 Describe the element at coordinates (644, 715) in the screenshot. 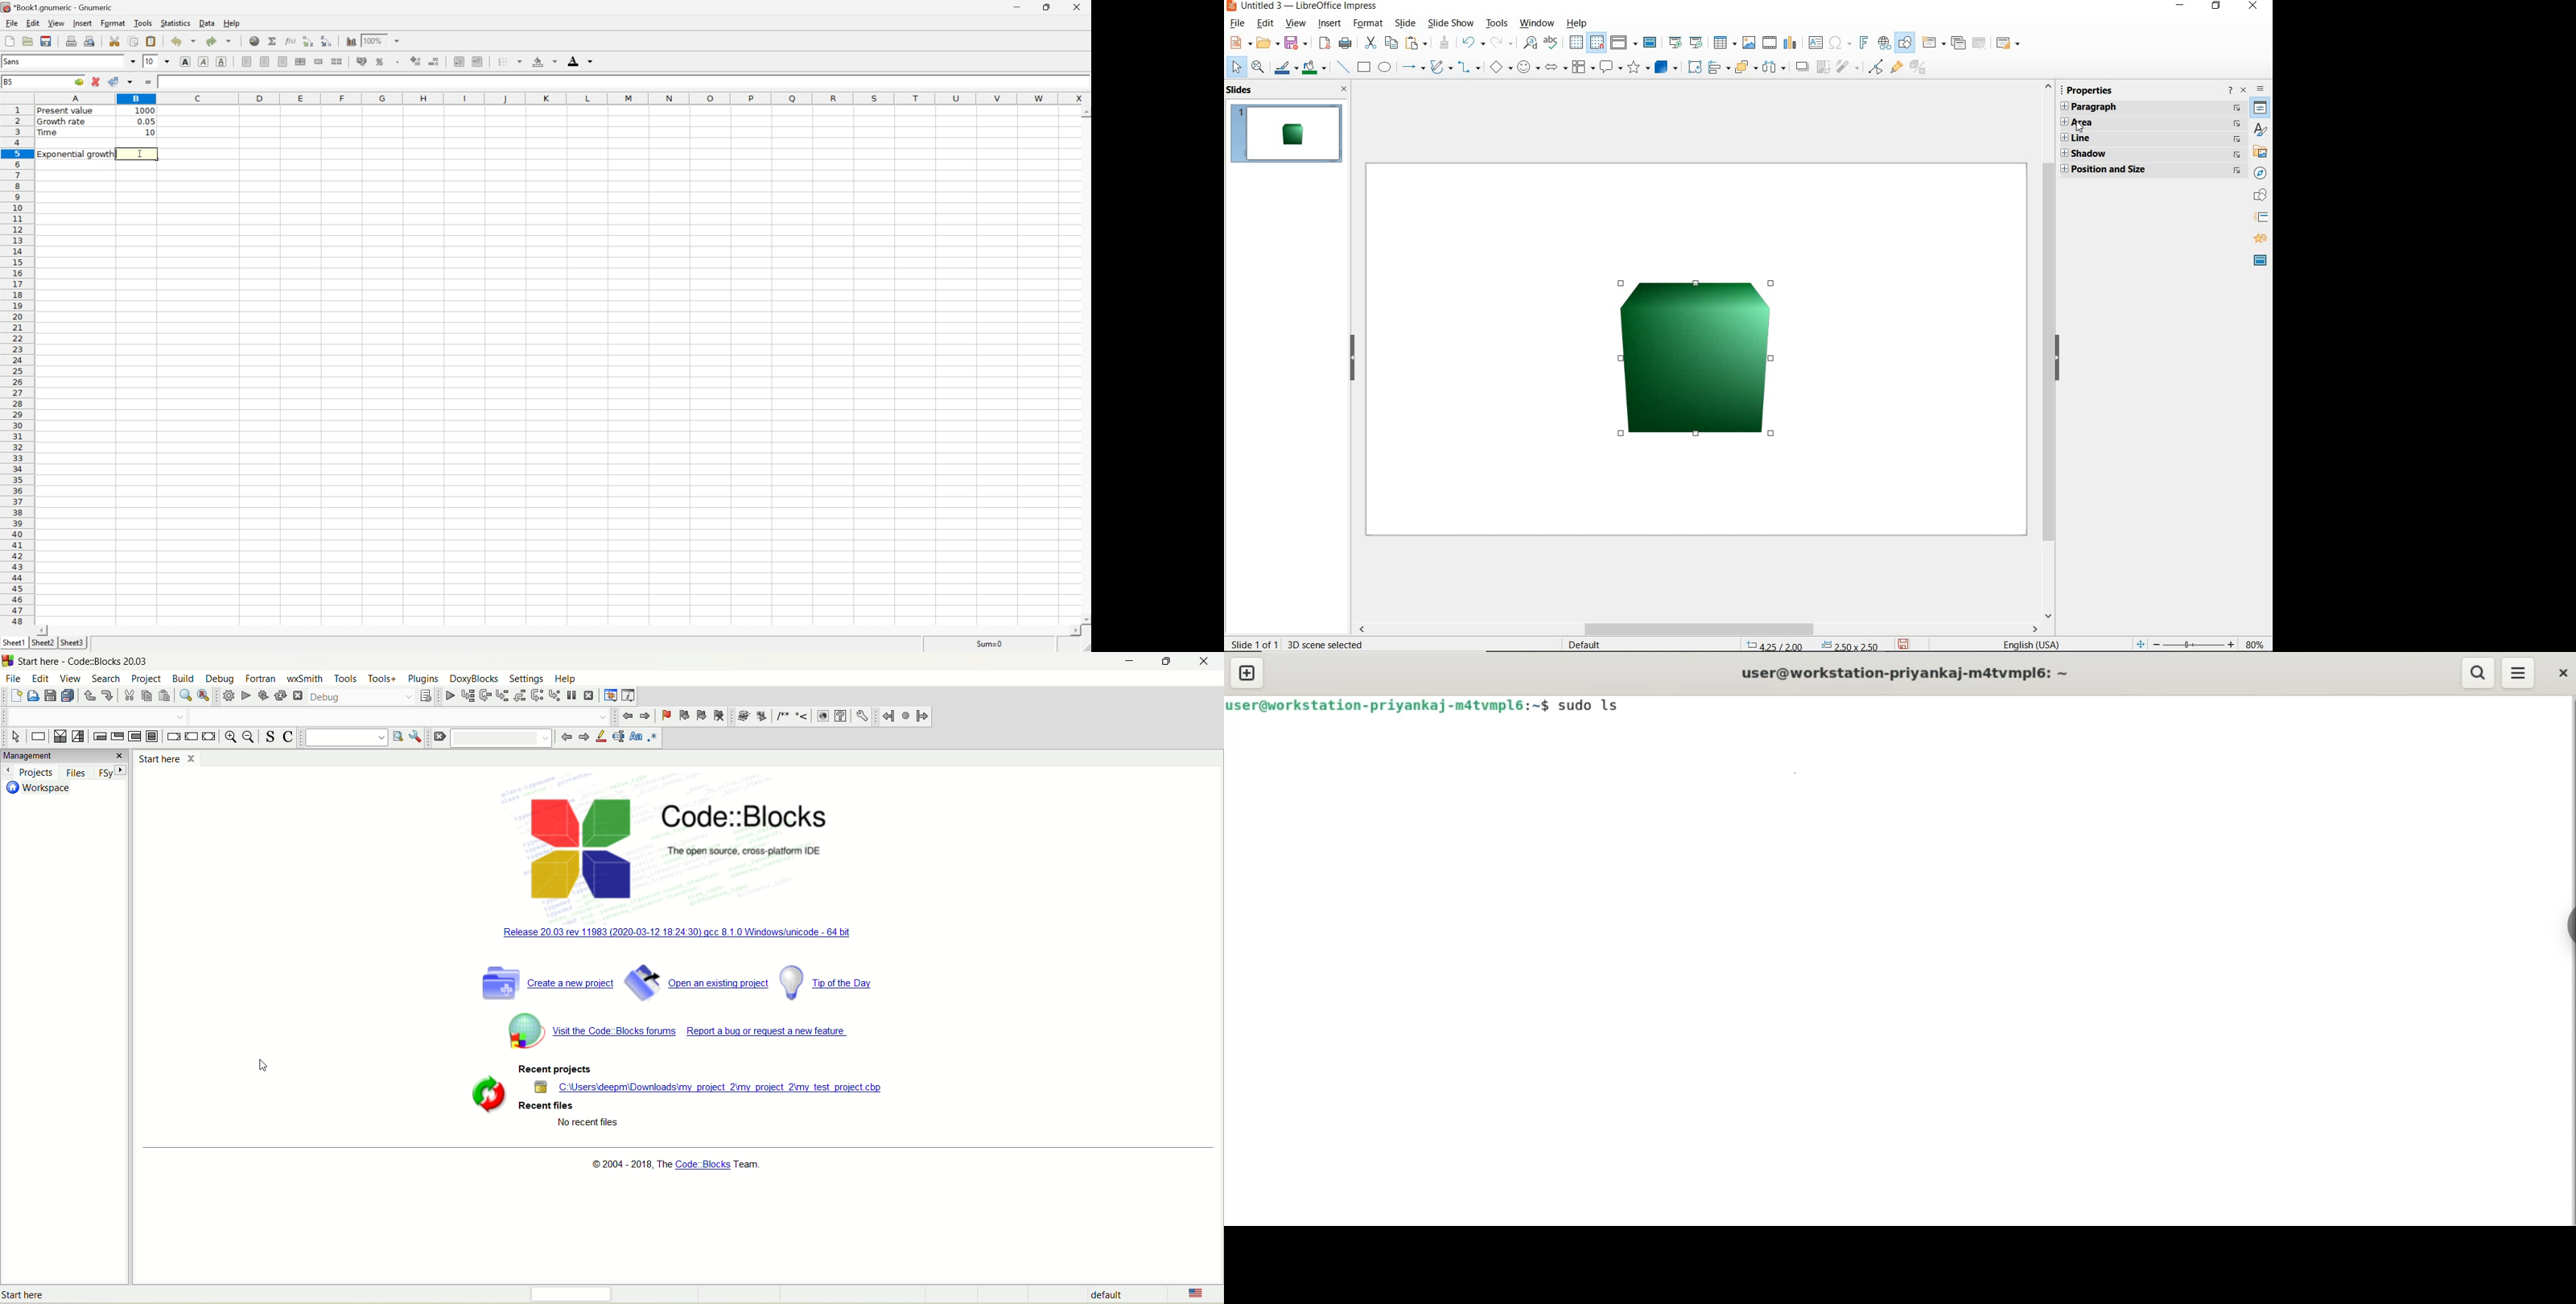

I see `jump forward` at that location.